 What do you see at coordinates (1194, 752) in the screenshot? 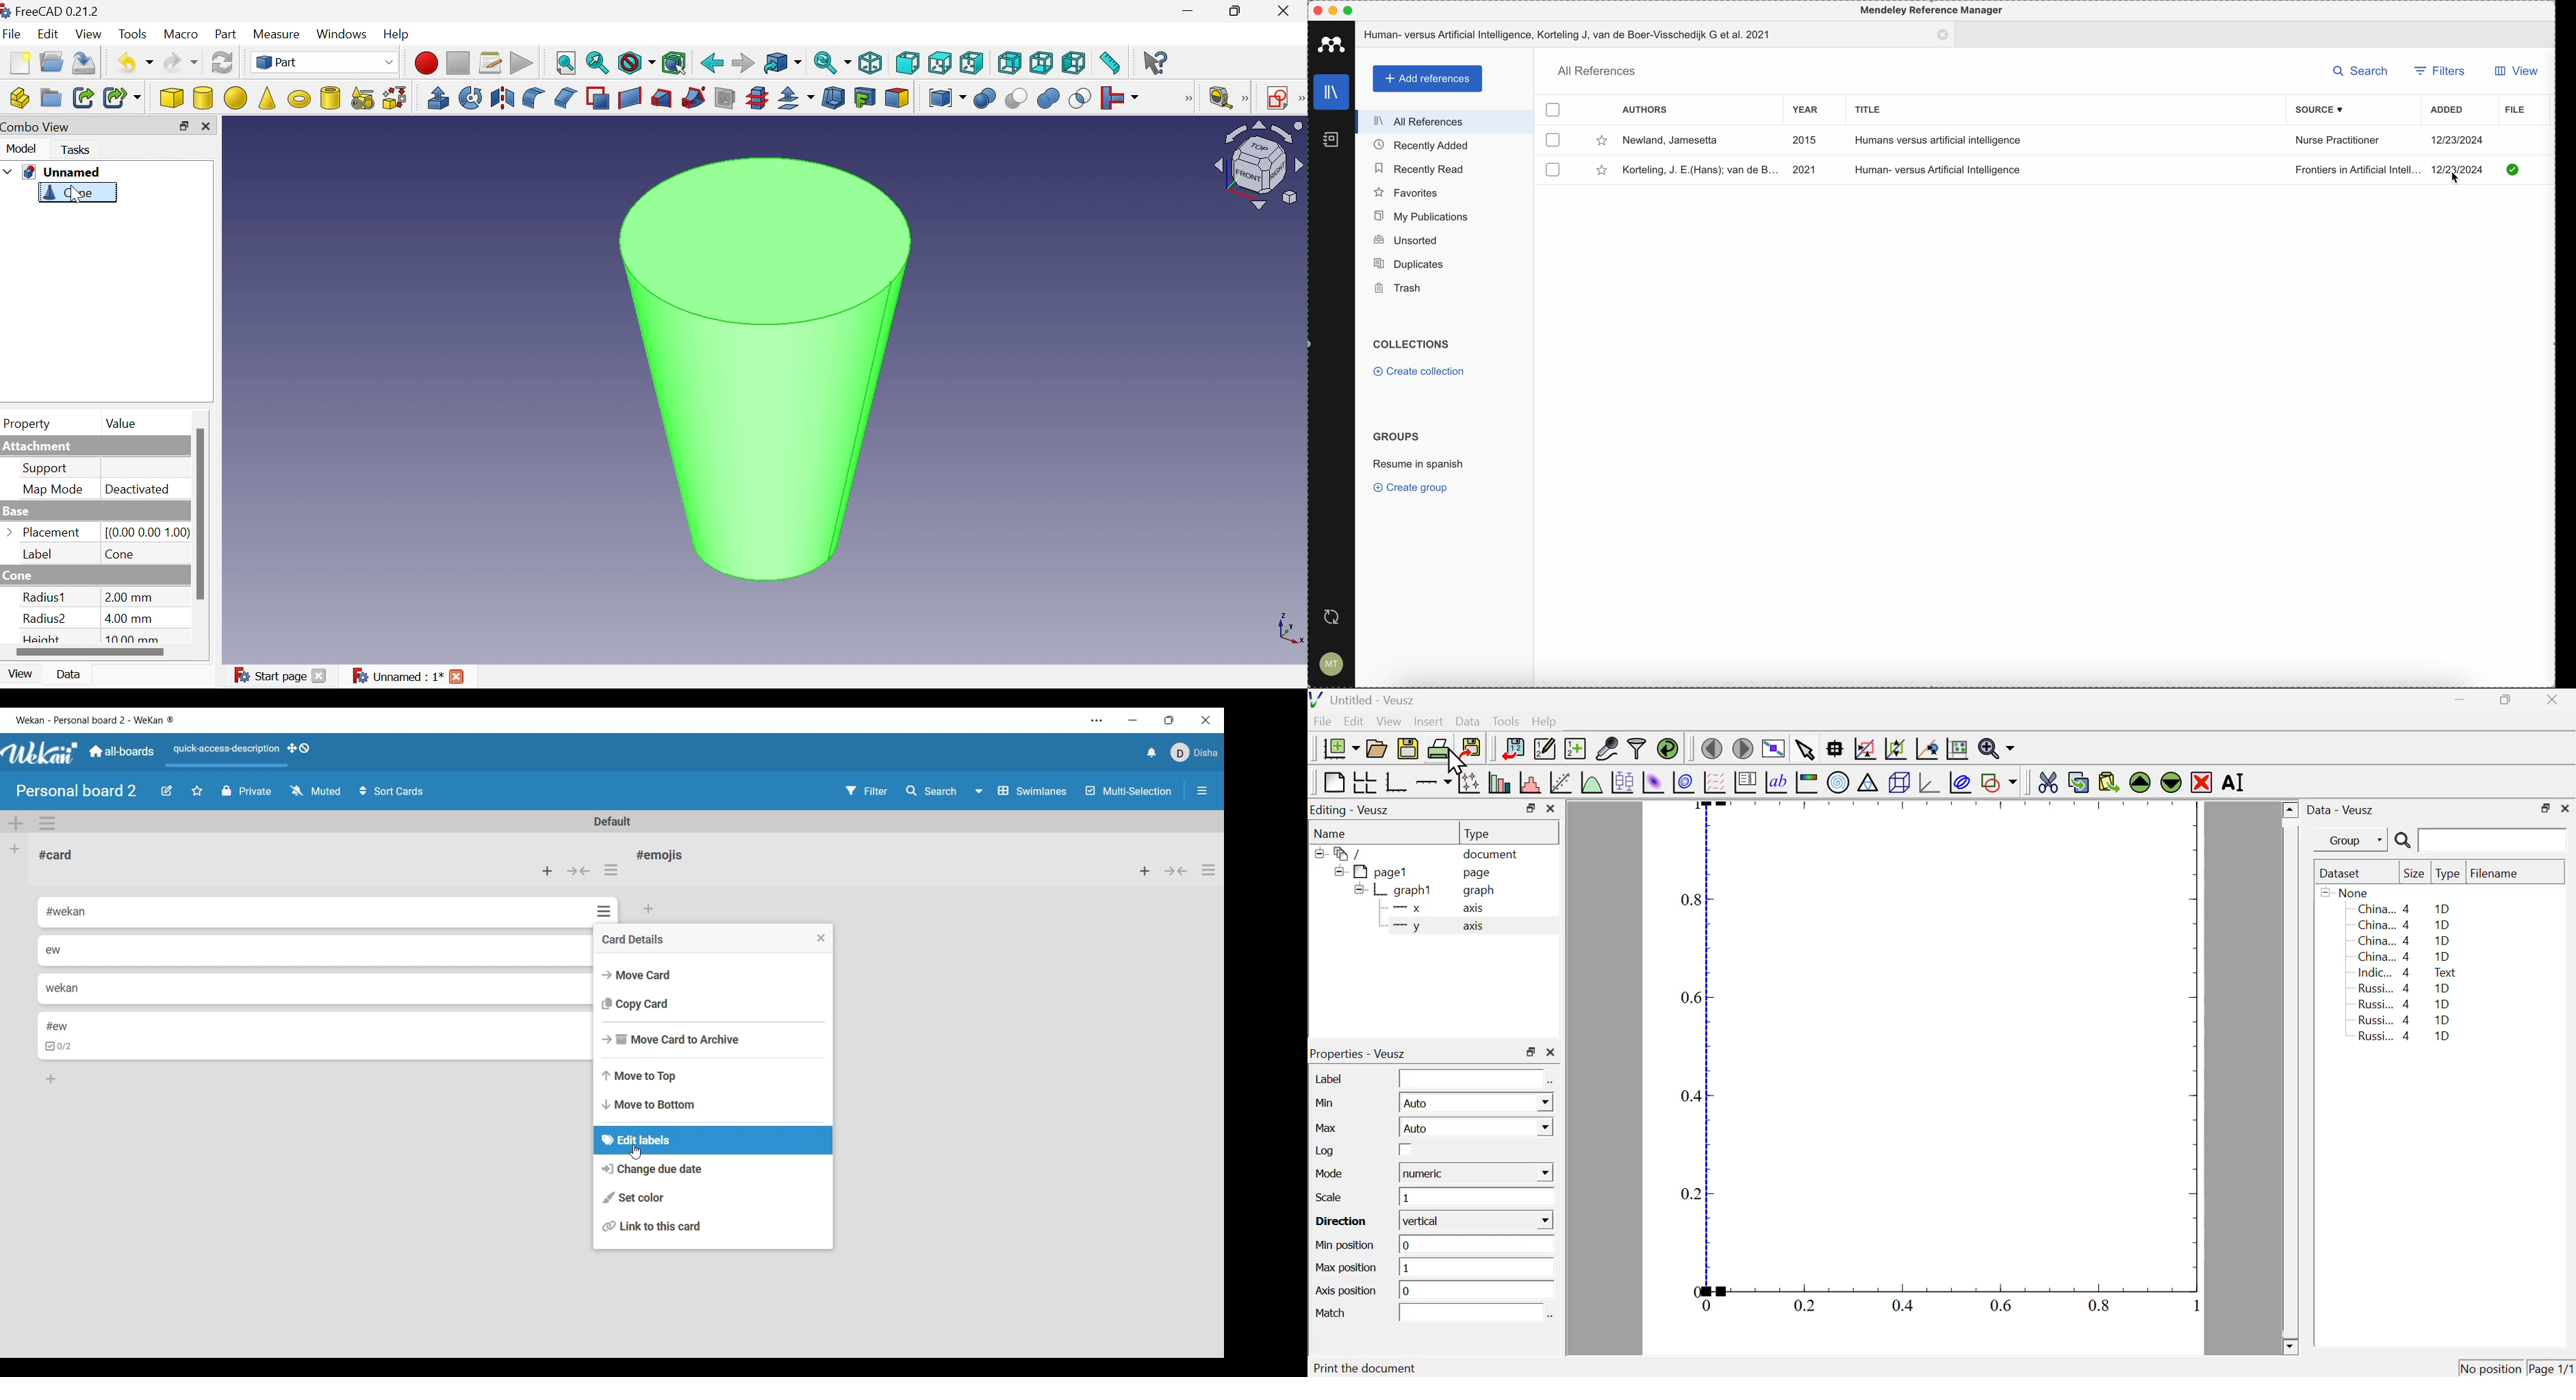
I see `Current account` at bounding box center [1194, 752].